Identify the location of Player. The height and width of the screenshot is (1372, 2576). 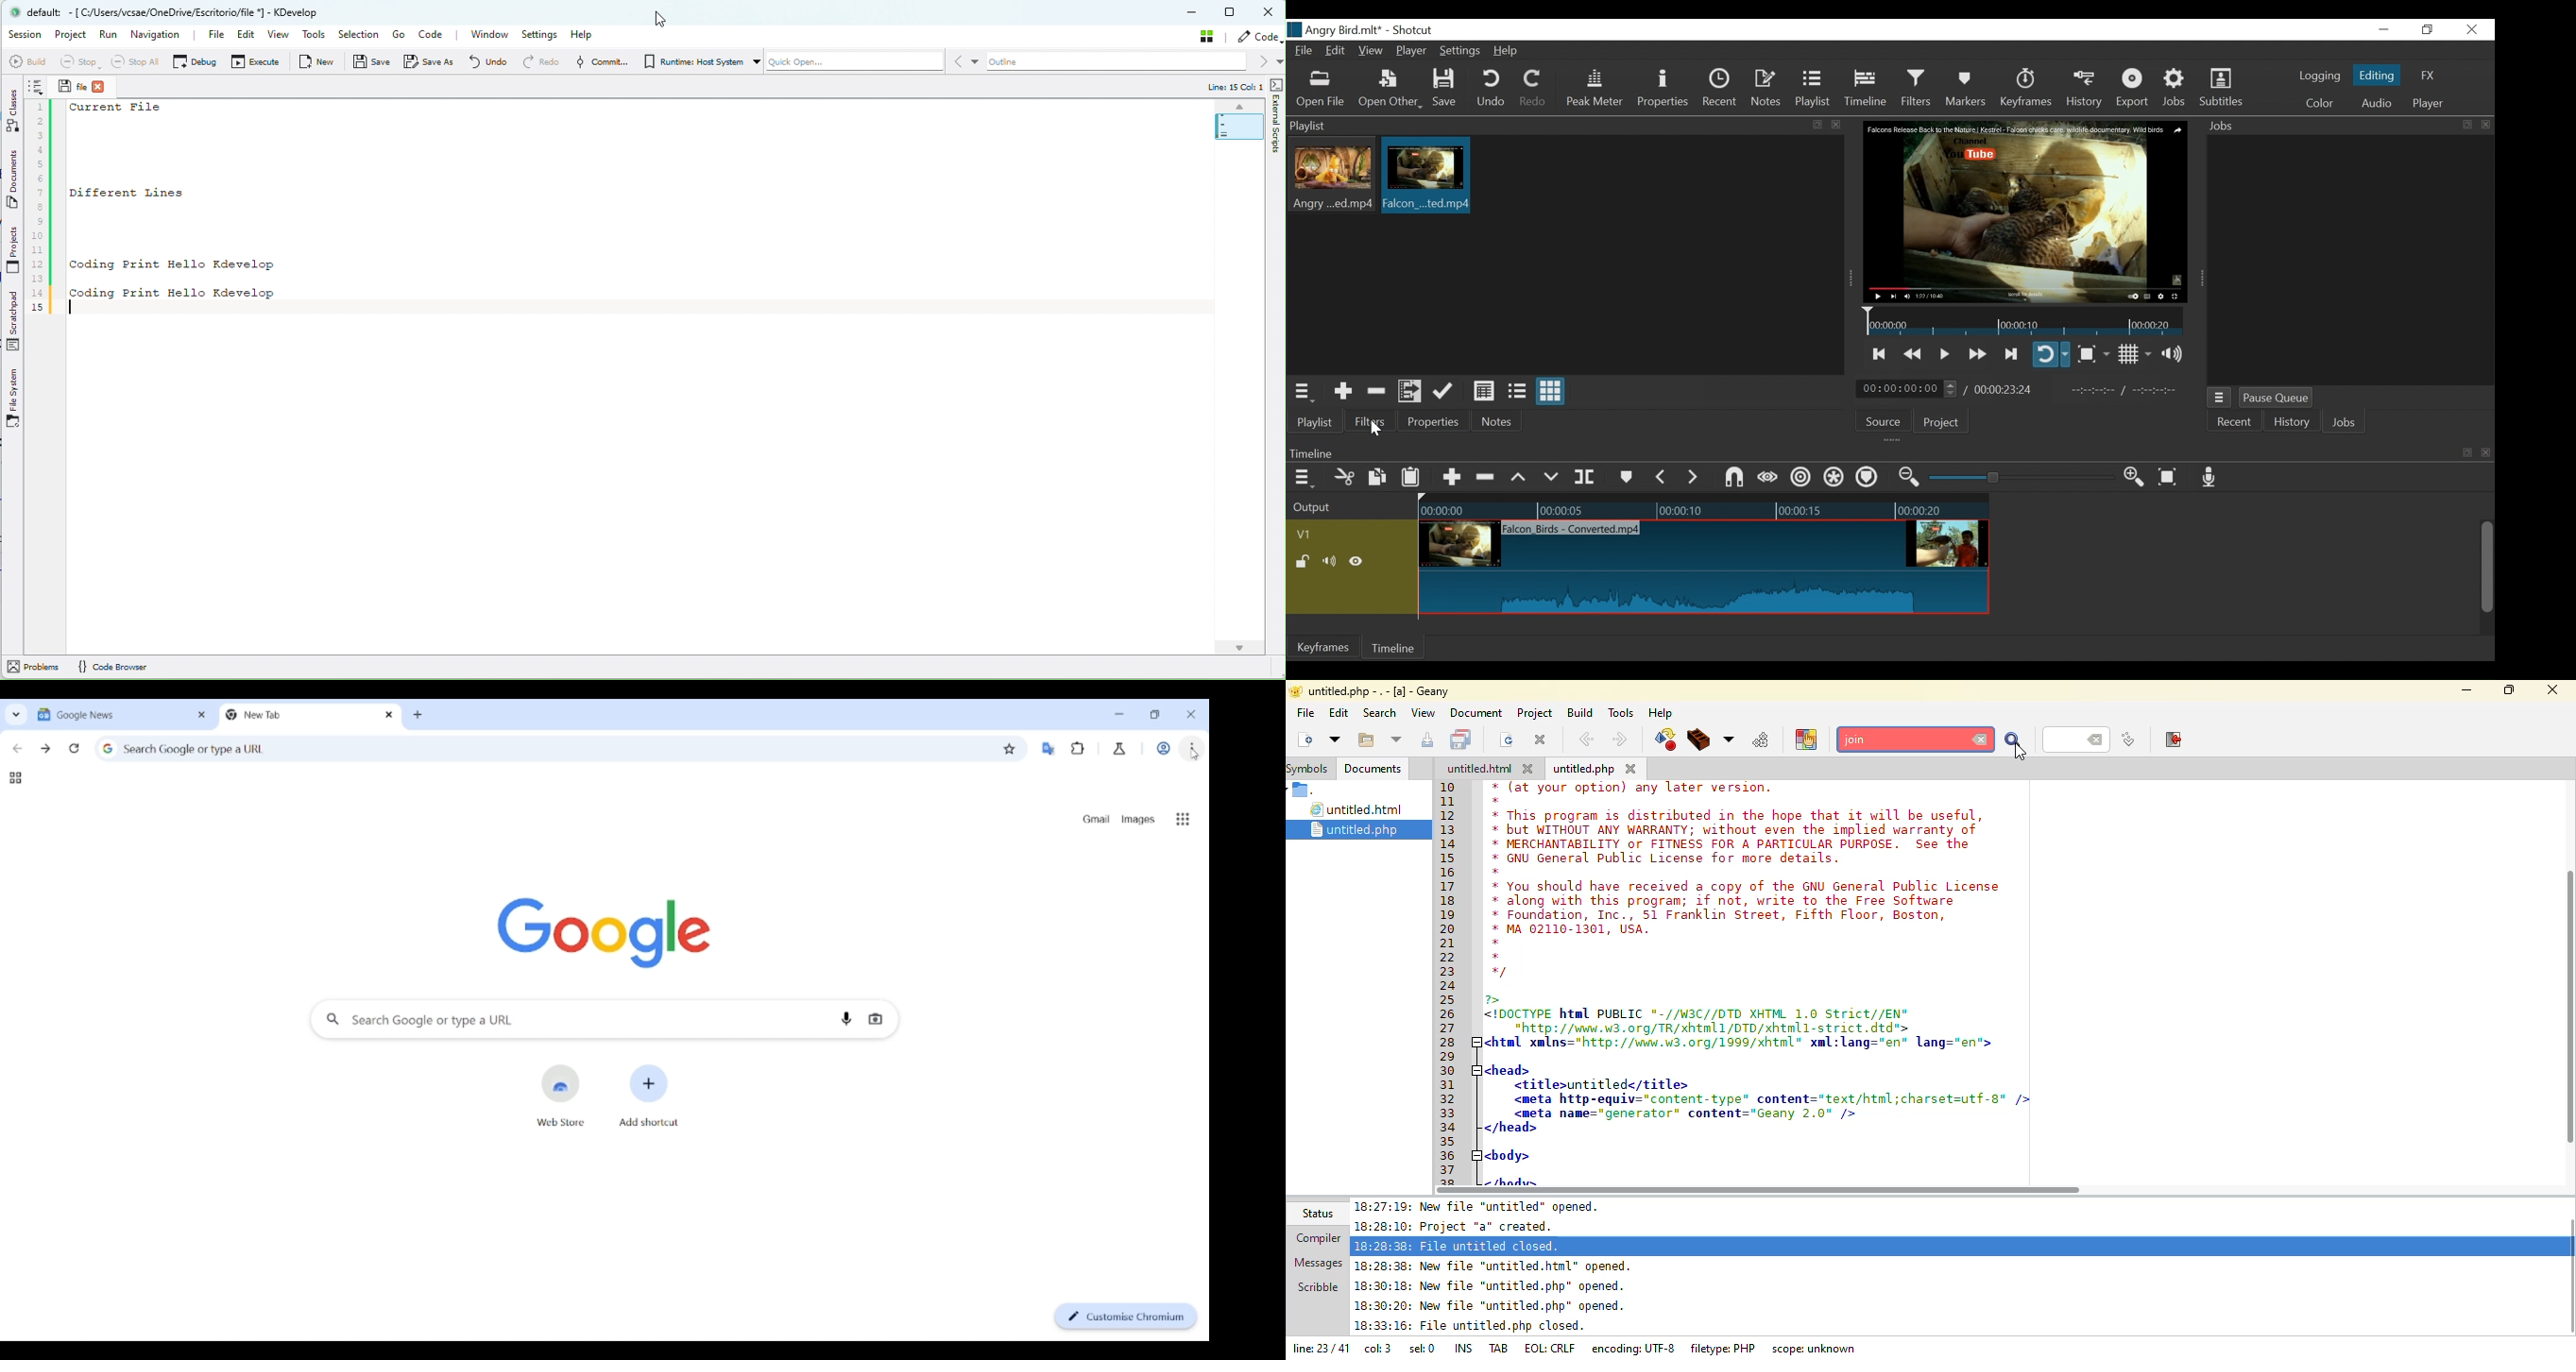
(2428, 104).